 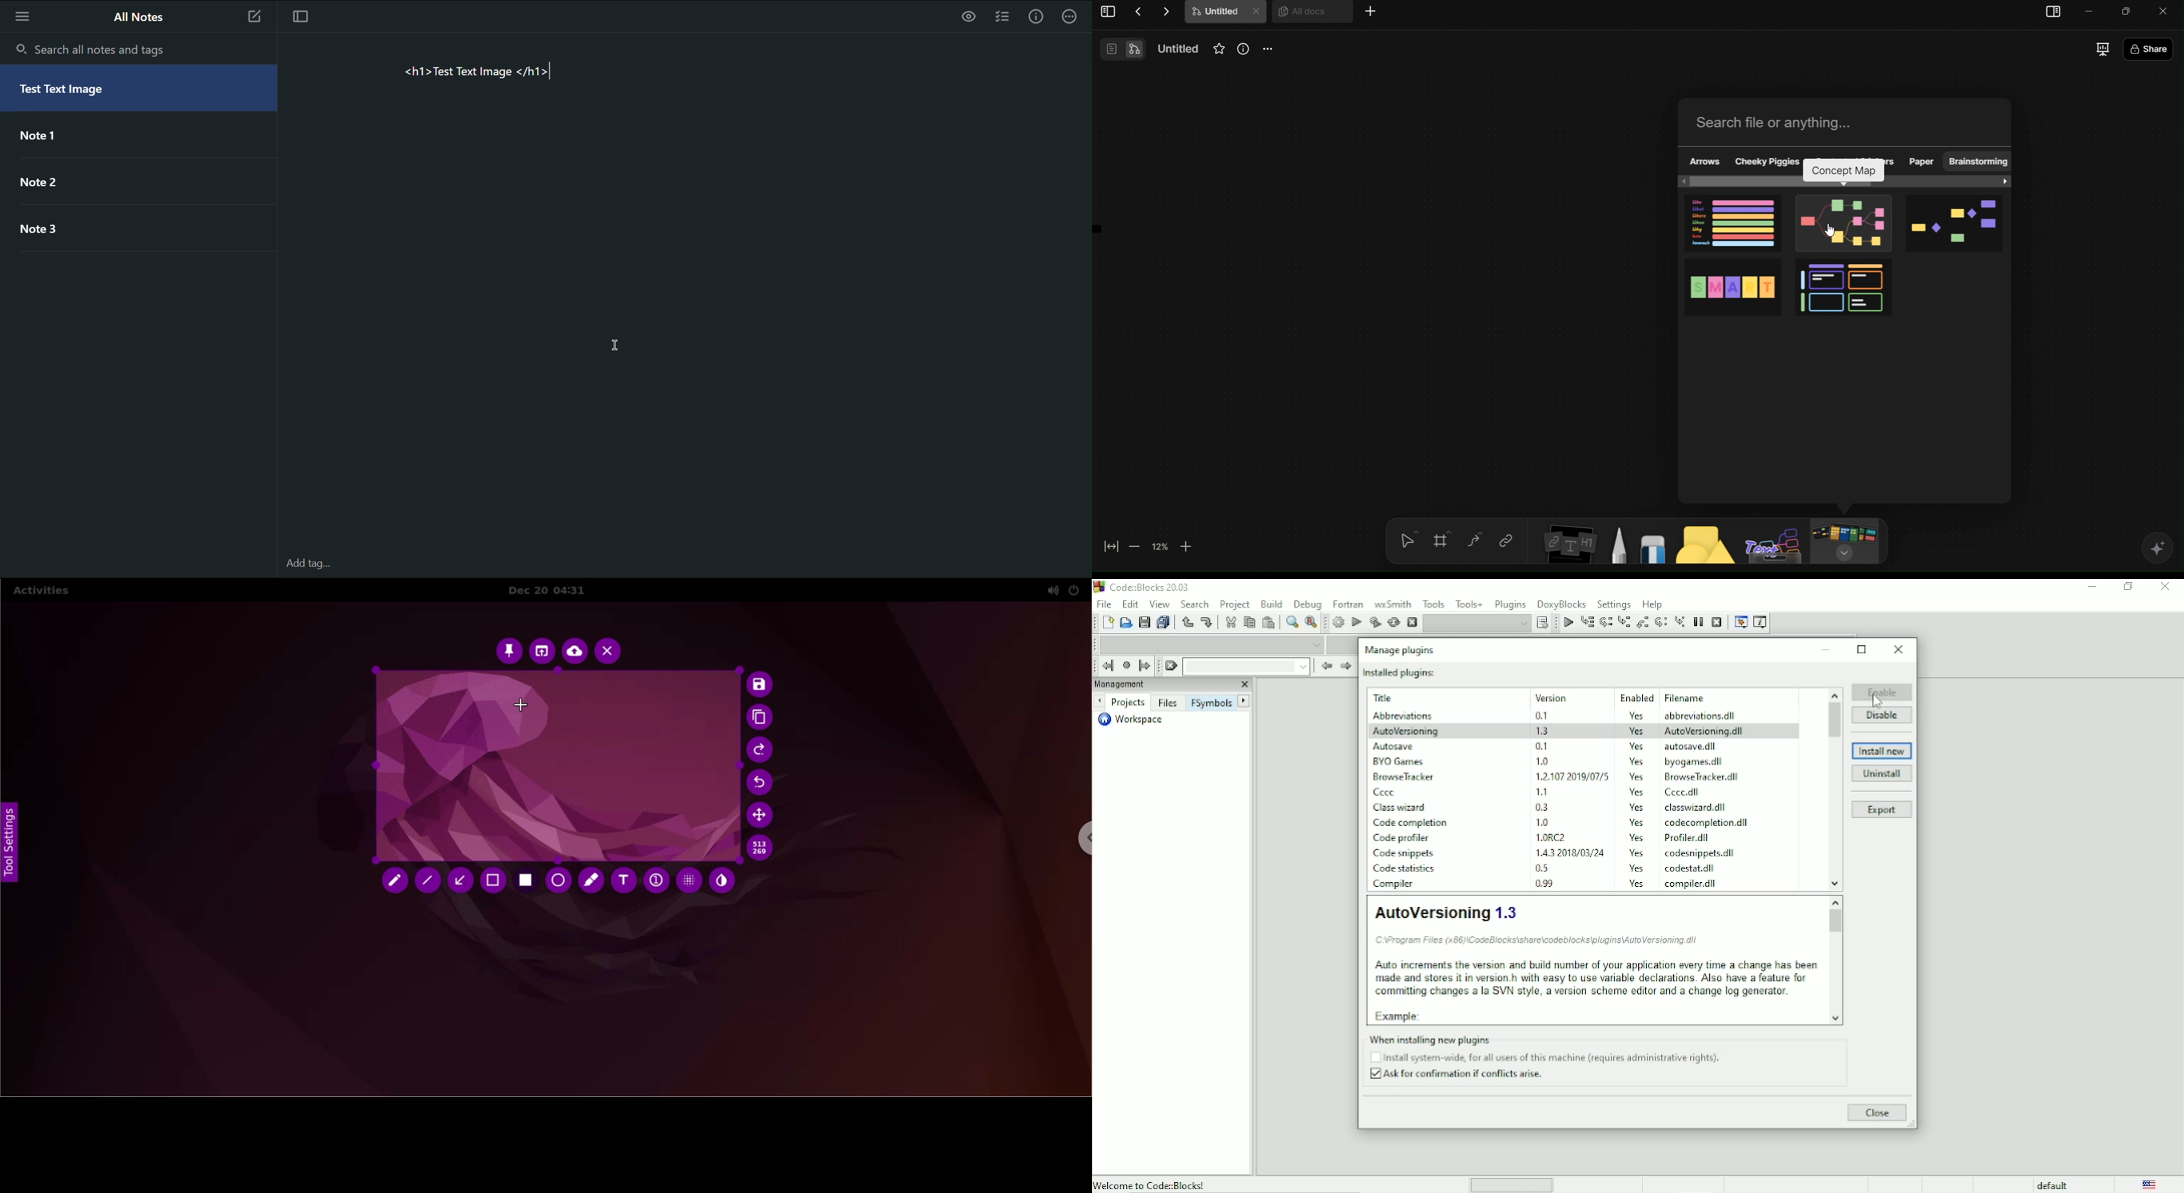 What do you see at coordinates (1549, 1058) in the screenshot?
I see `When installing new plugins` at bounding box center [1549, 1058].